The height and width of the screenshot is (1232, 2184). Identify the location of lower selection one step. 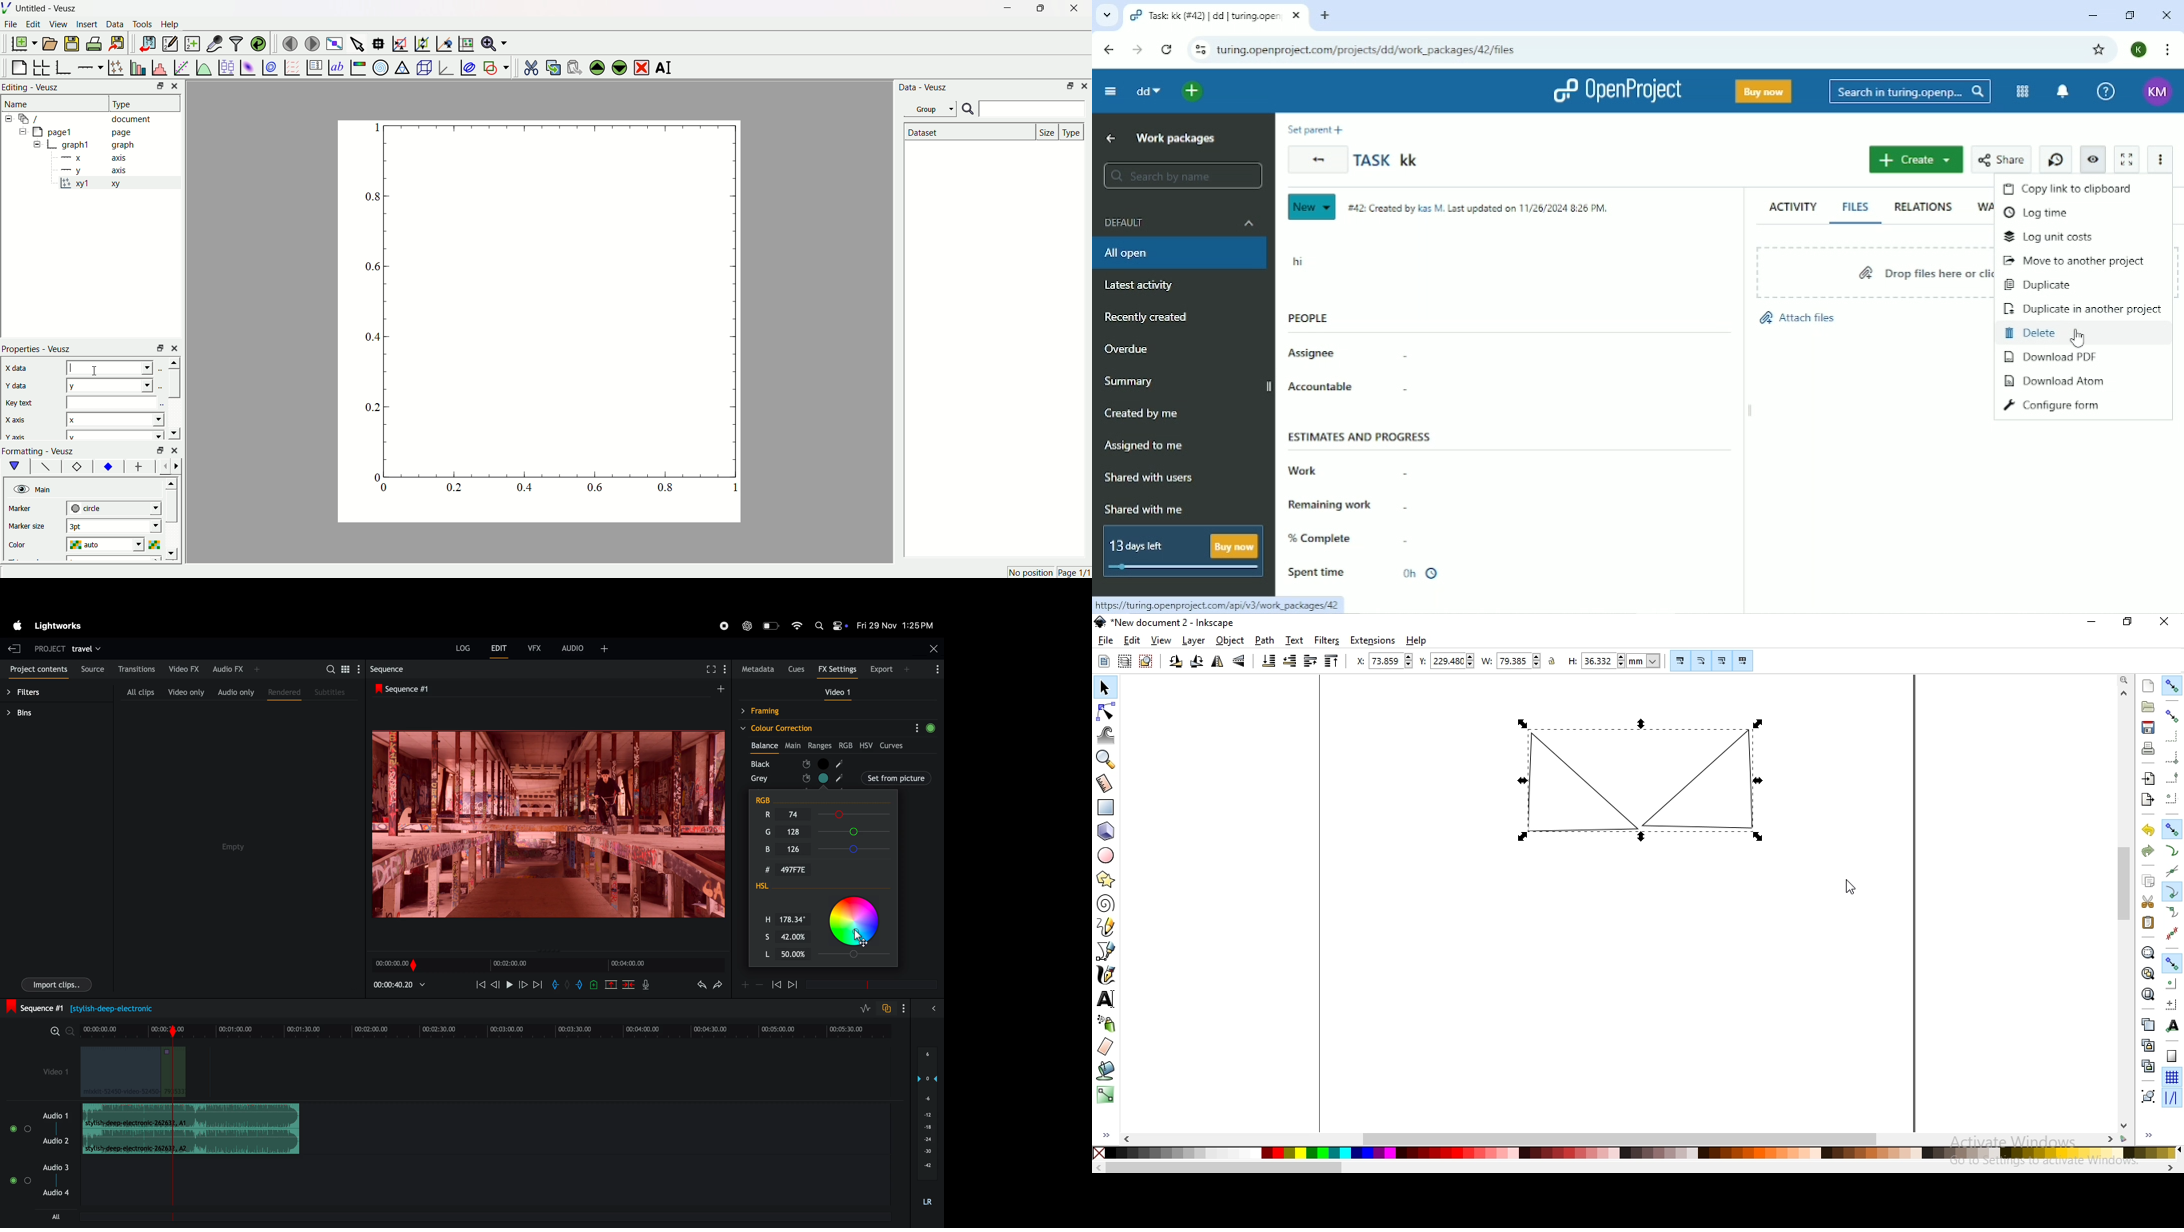
(1290, 662).